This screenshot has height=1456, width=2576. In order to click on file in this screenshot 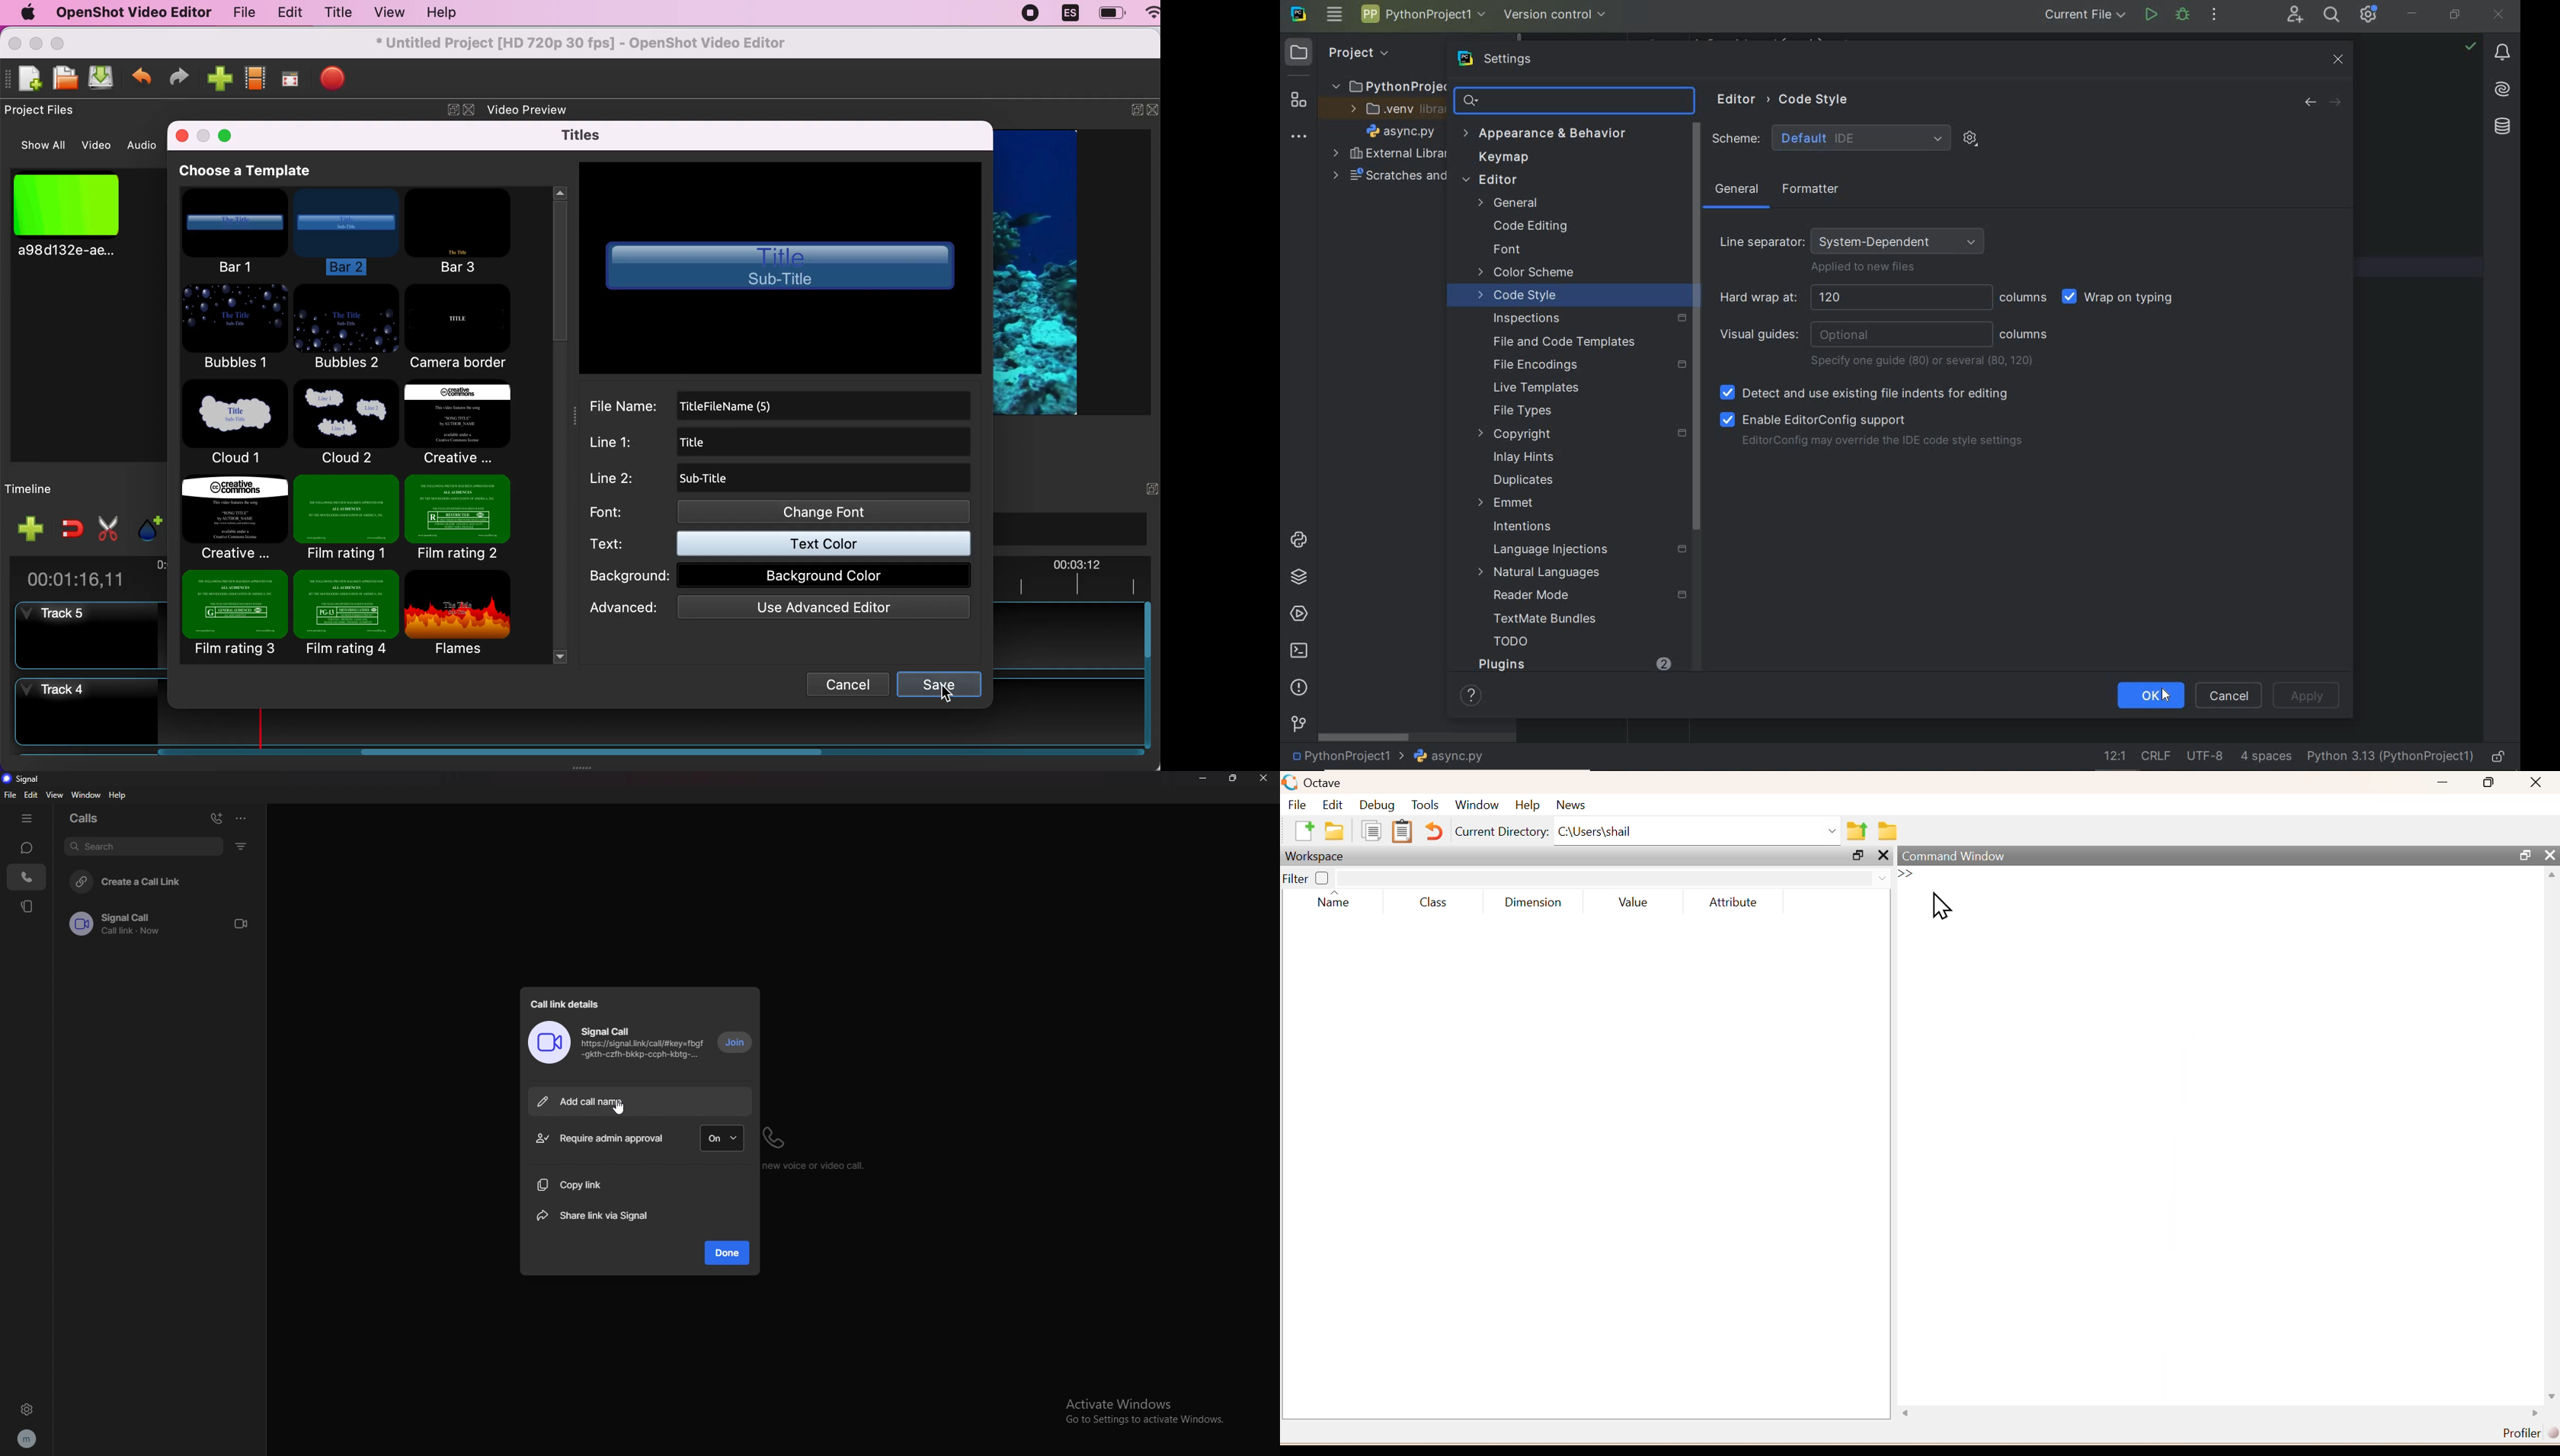, I will do `click(11, 795)`.